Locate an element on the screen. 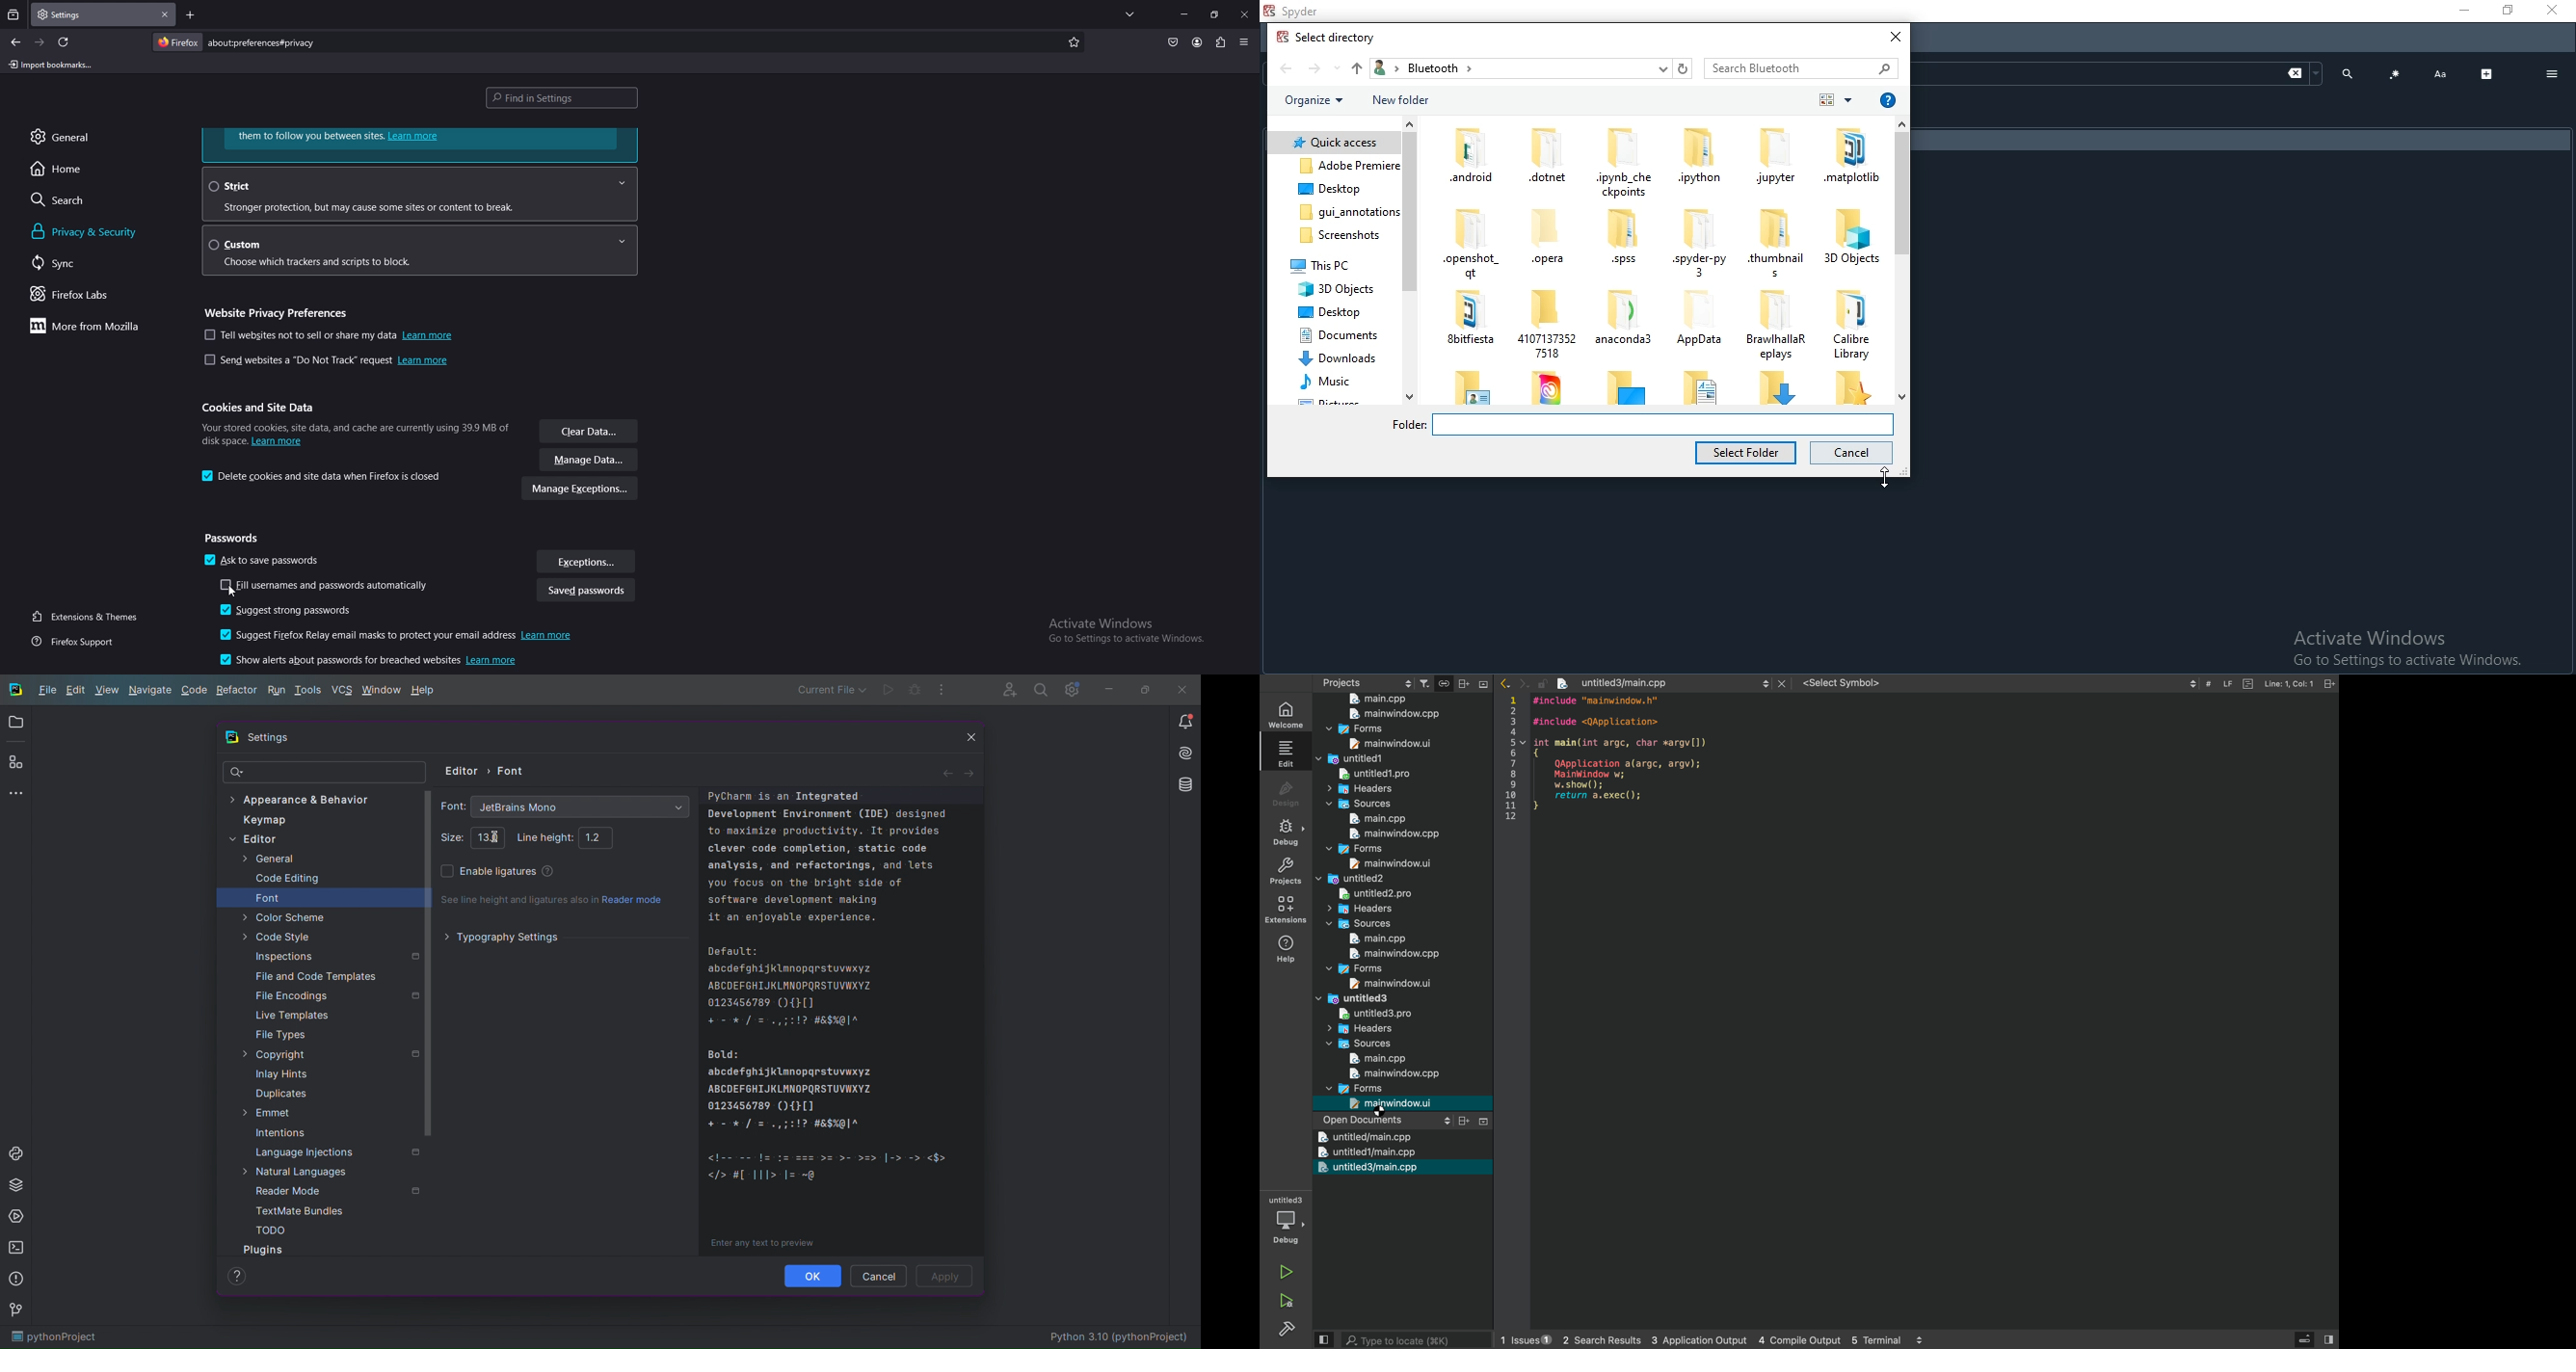  Main is located at coordinates (1397, 714).